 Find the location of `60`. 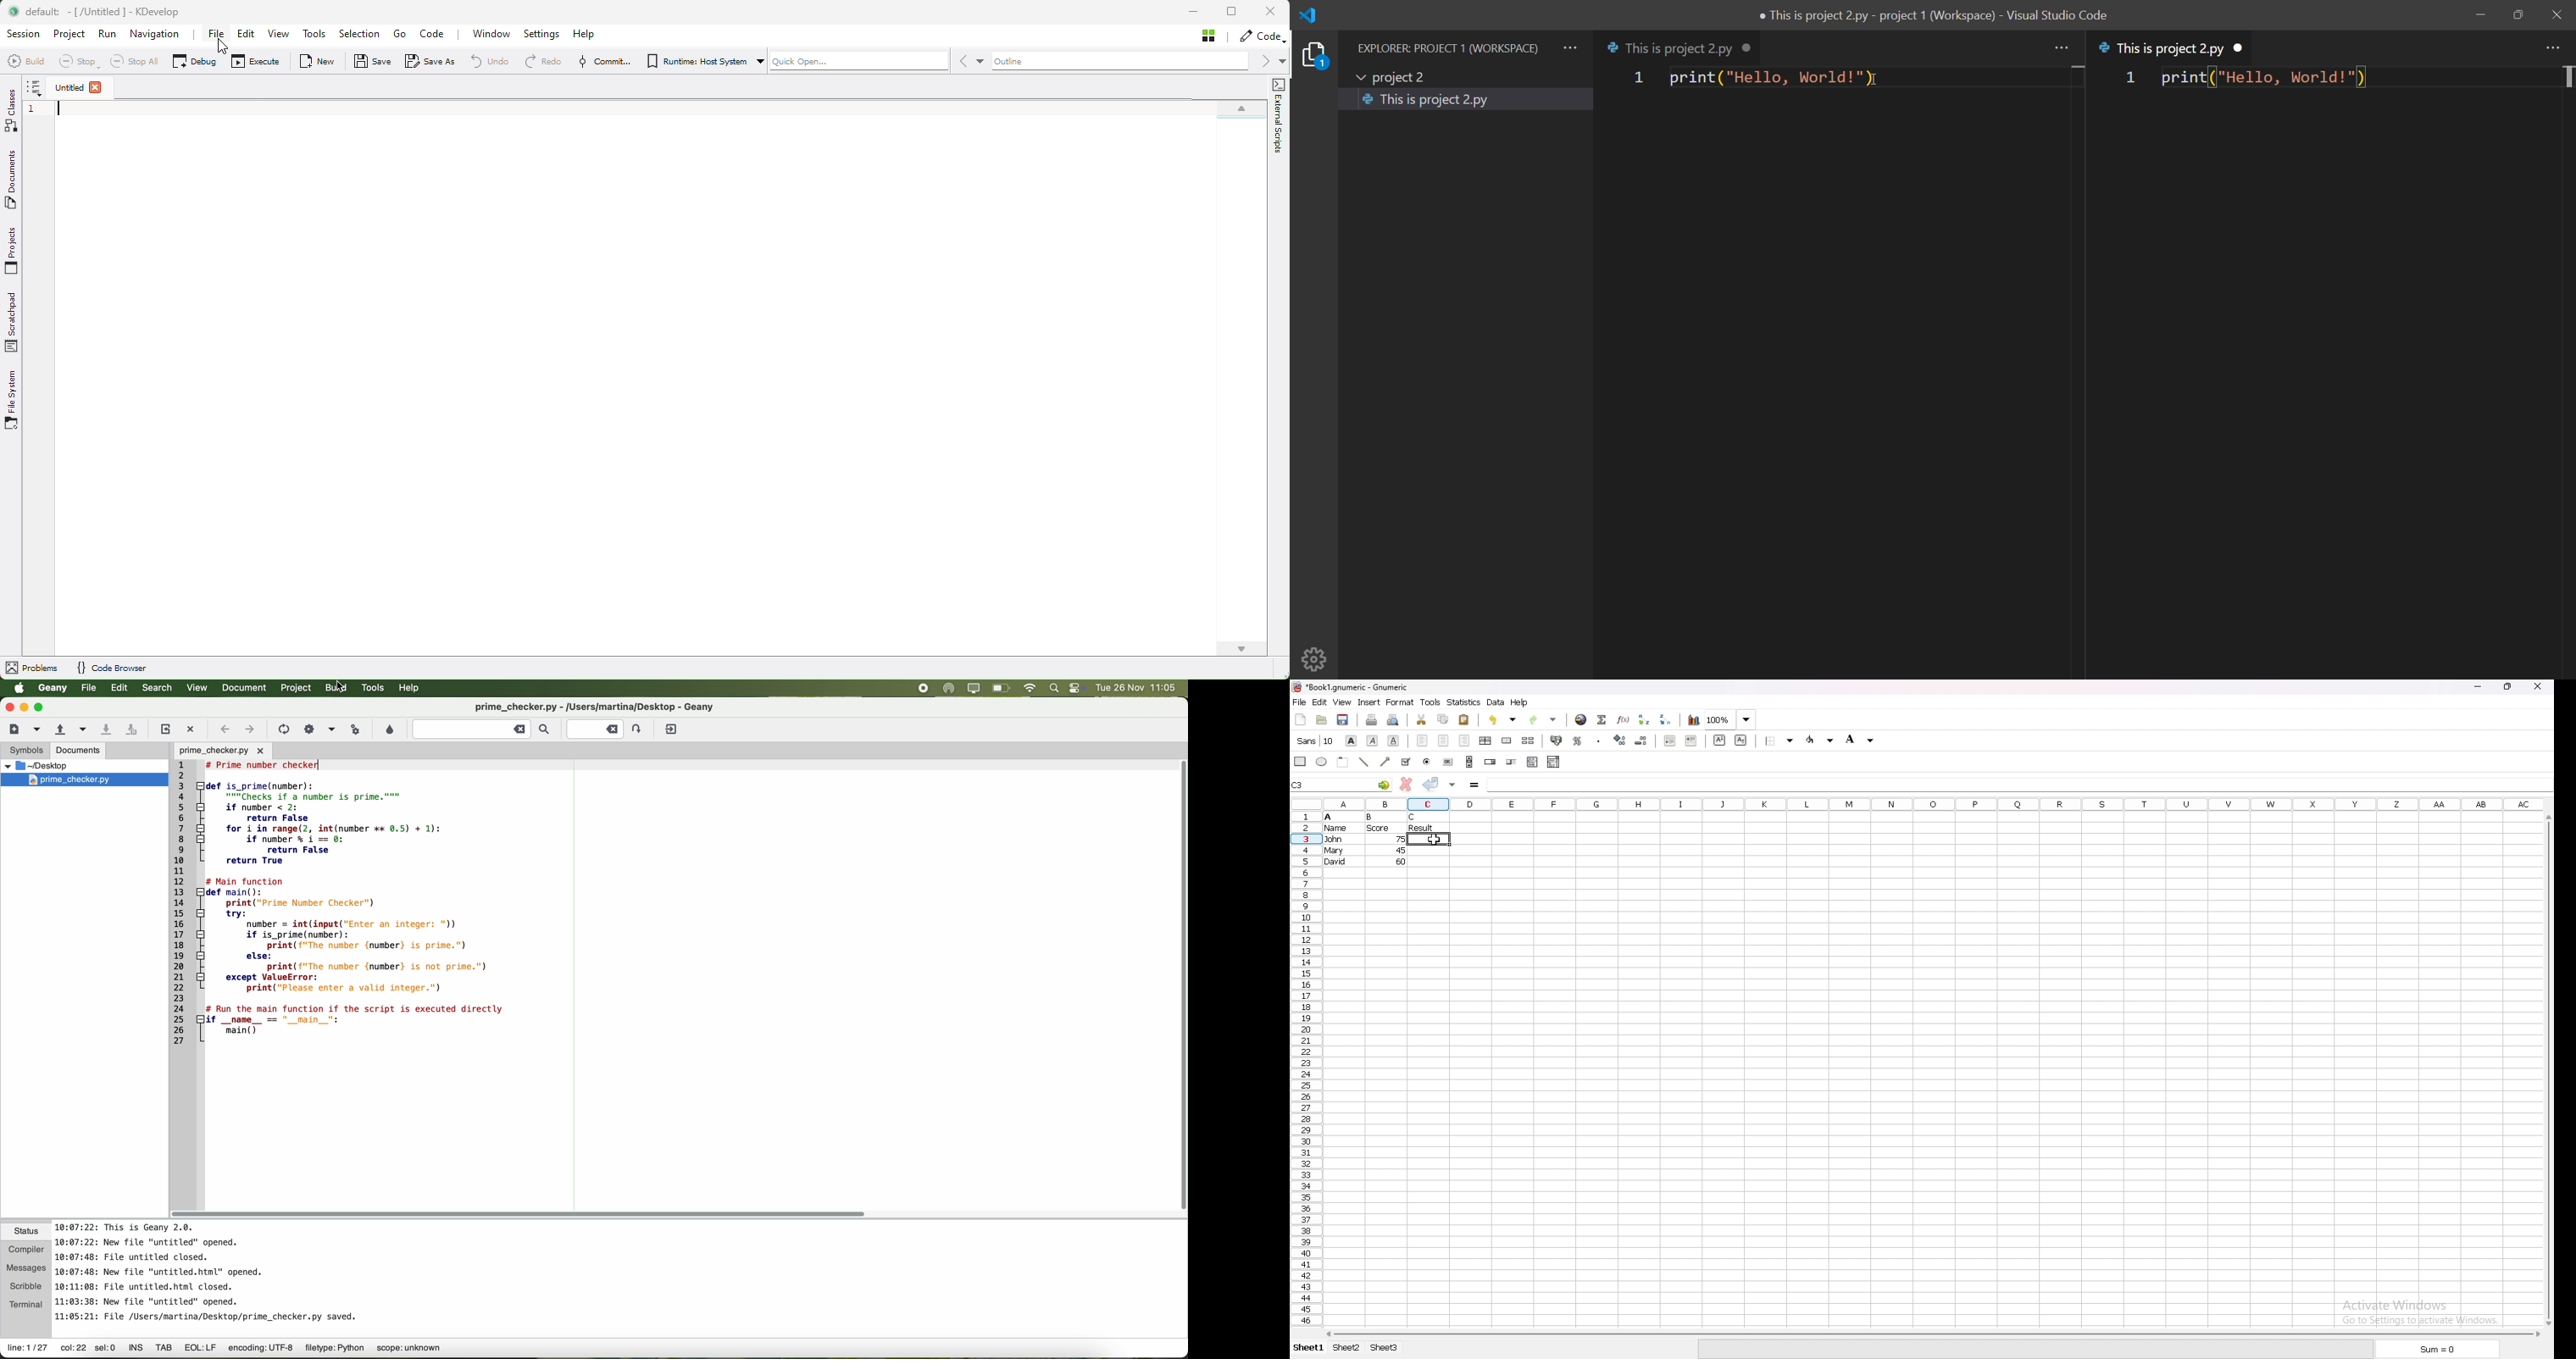

60 is located at coordinates (1401, 861).